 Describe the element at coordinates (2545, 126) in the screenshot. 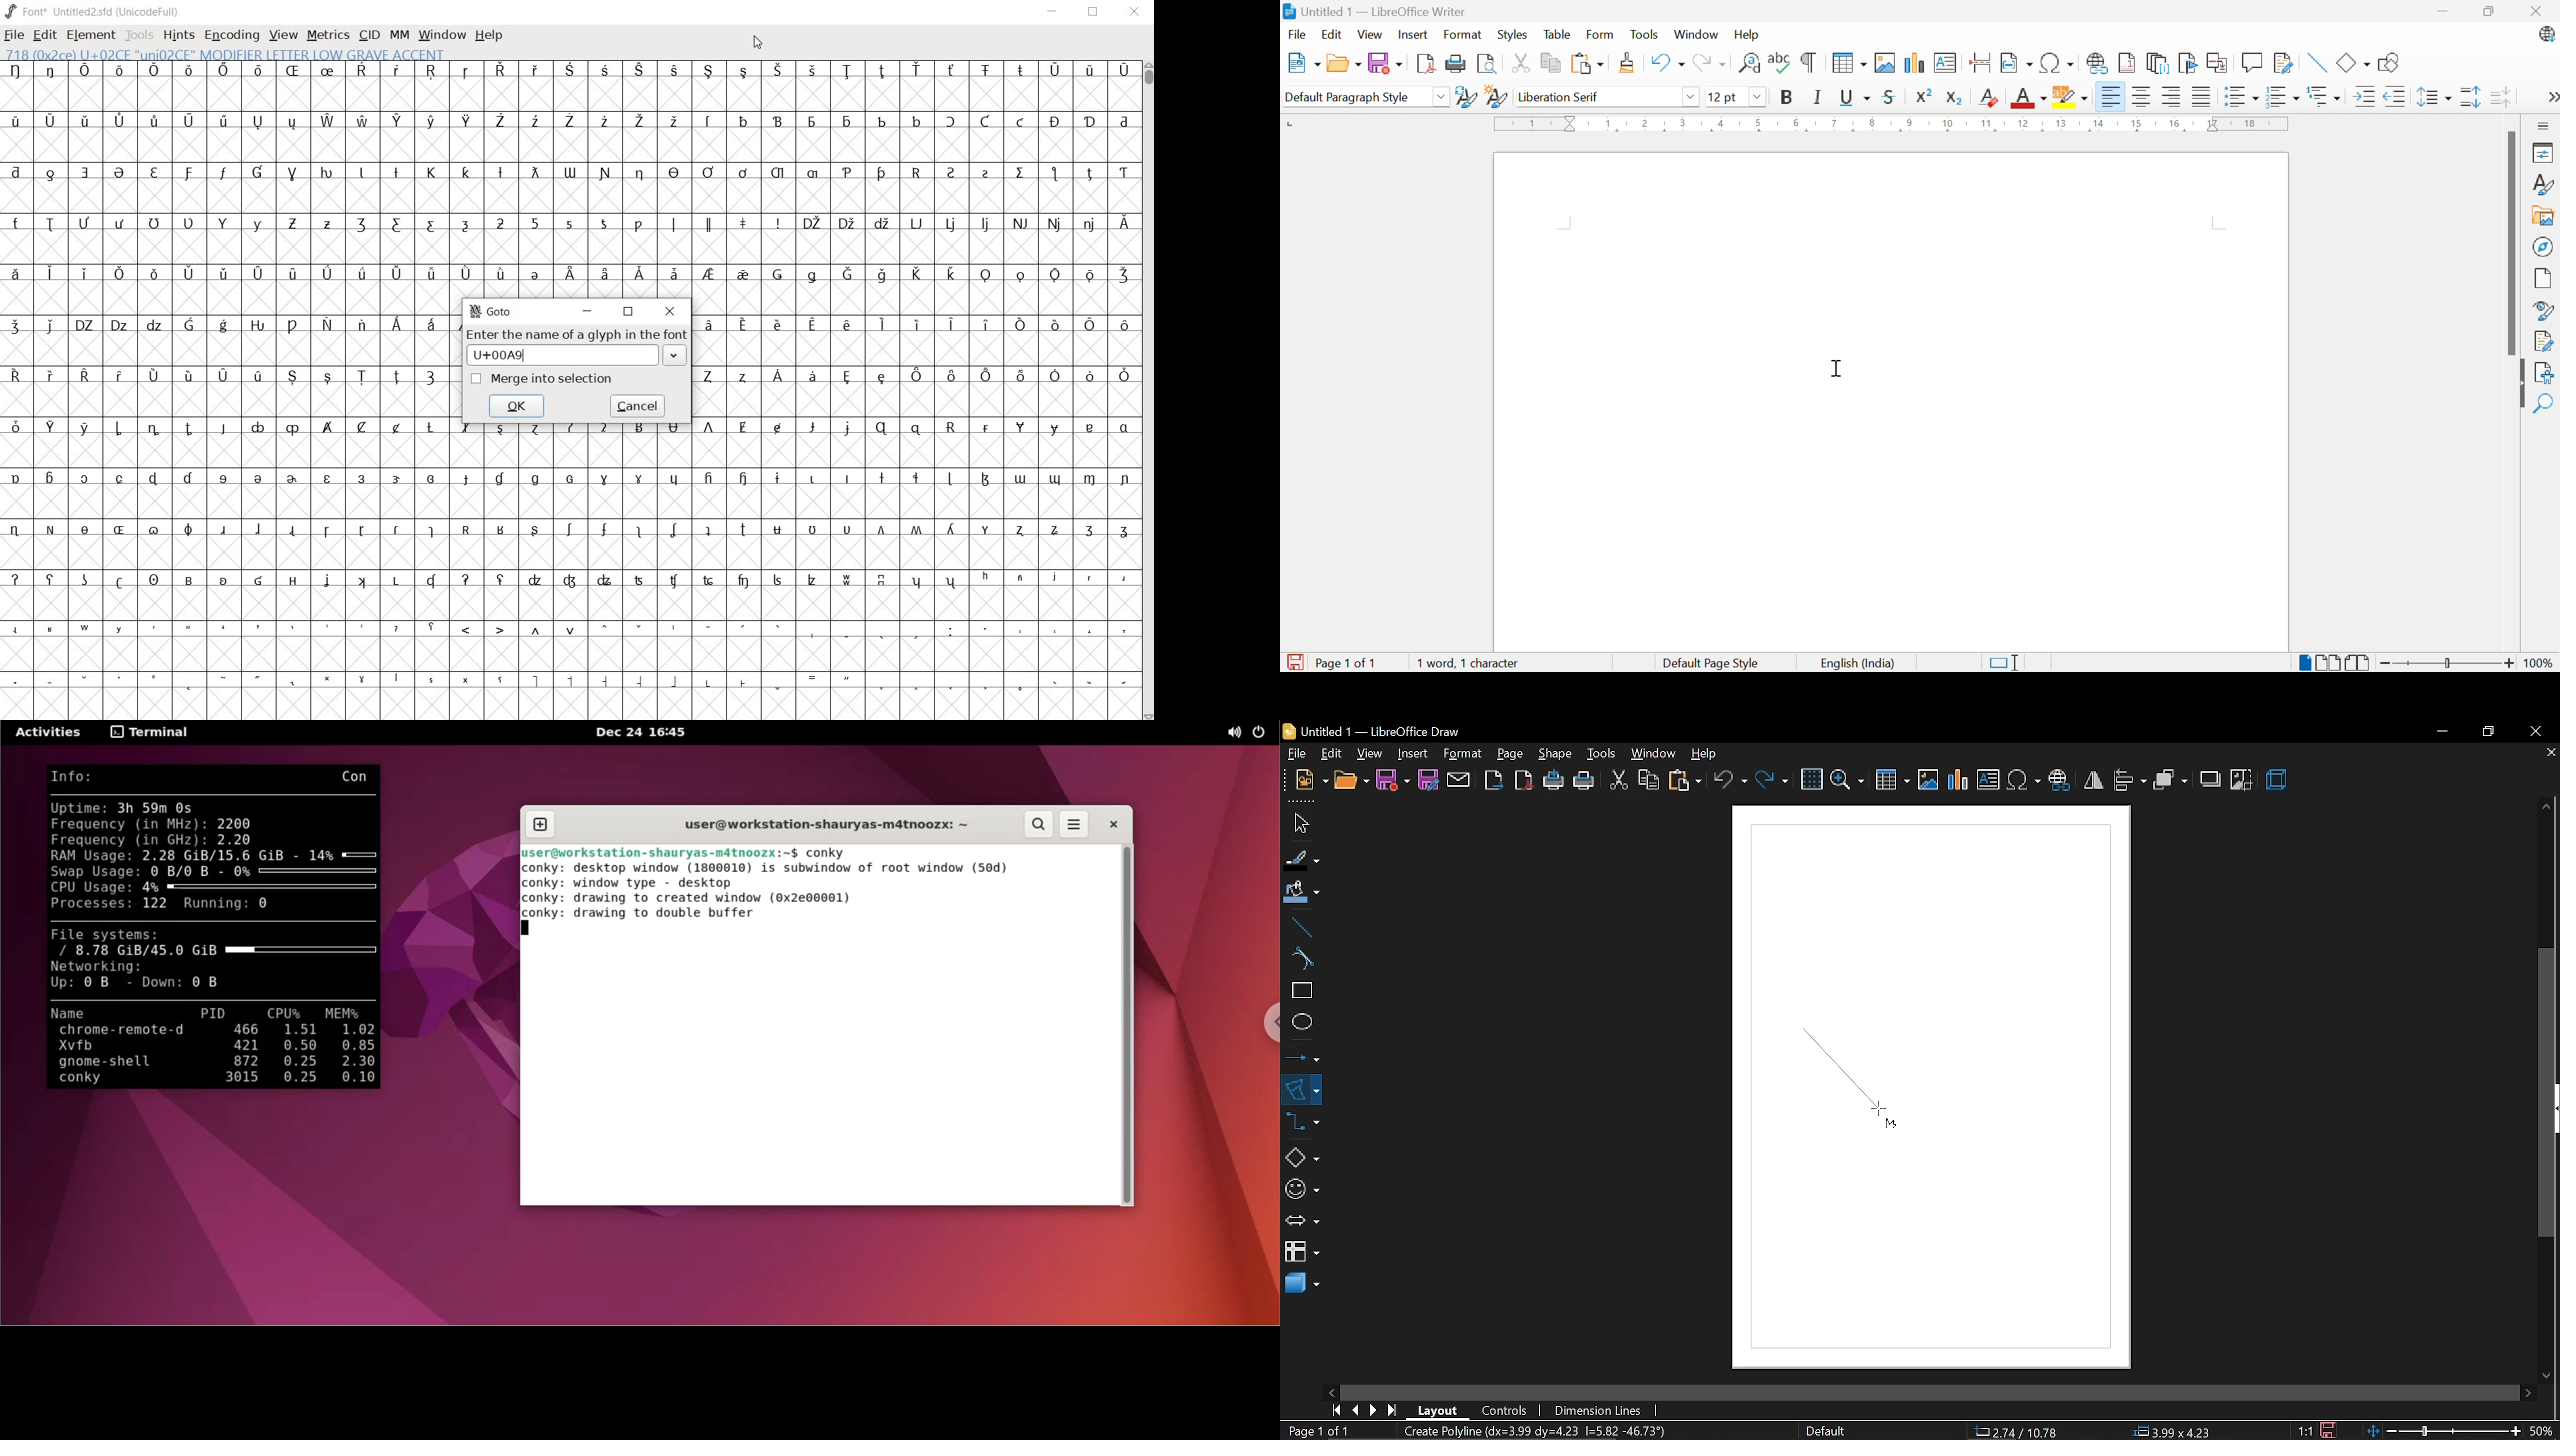

I see `Sidebar settings` at that location.